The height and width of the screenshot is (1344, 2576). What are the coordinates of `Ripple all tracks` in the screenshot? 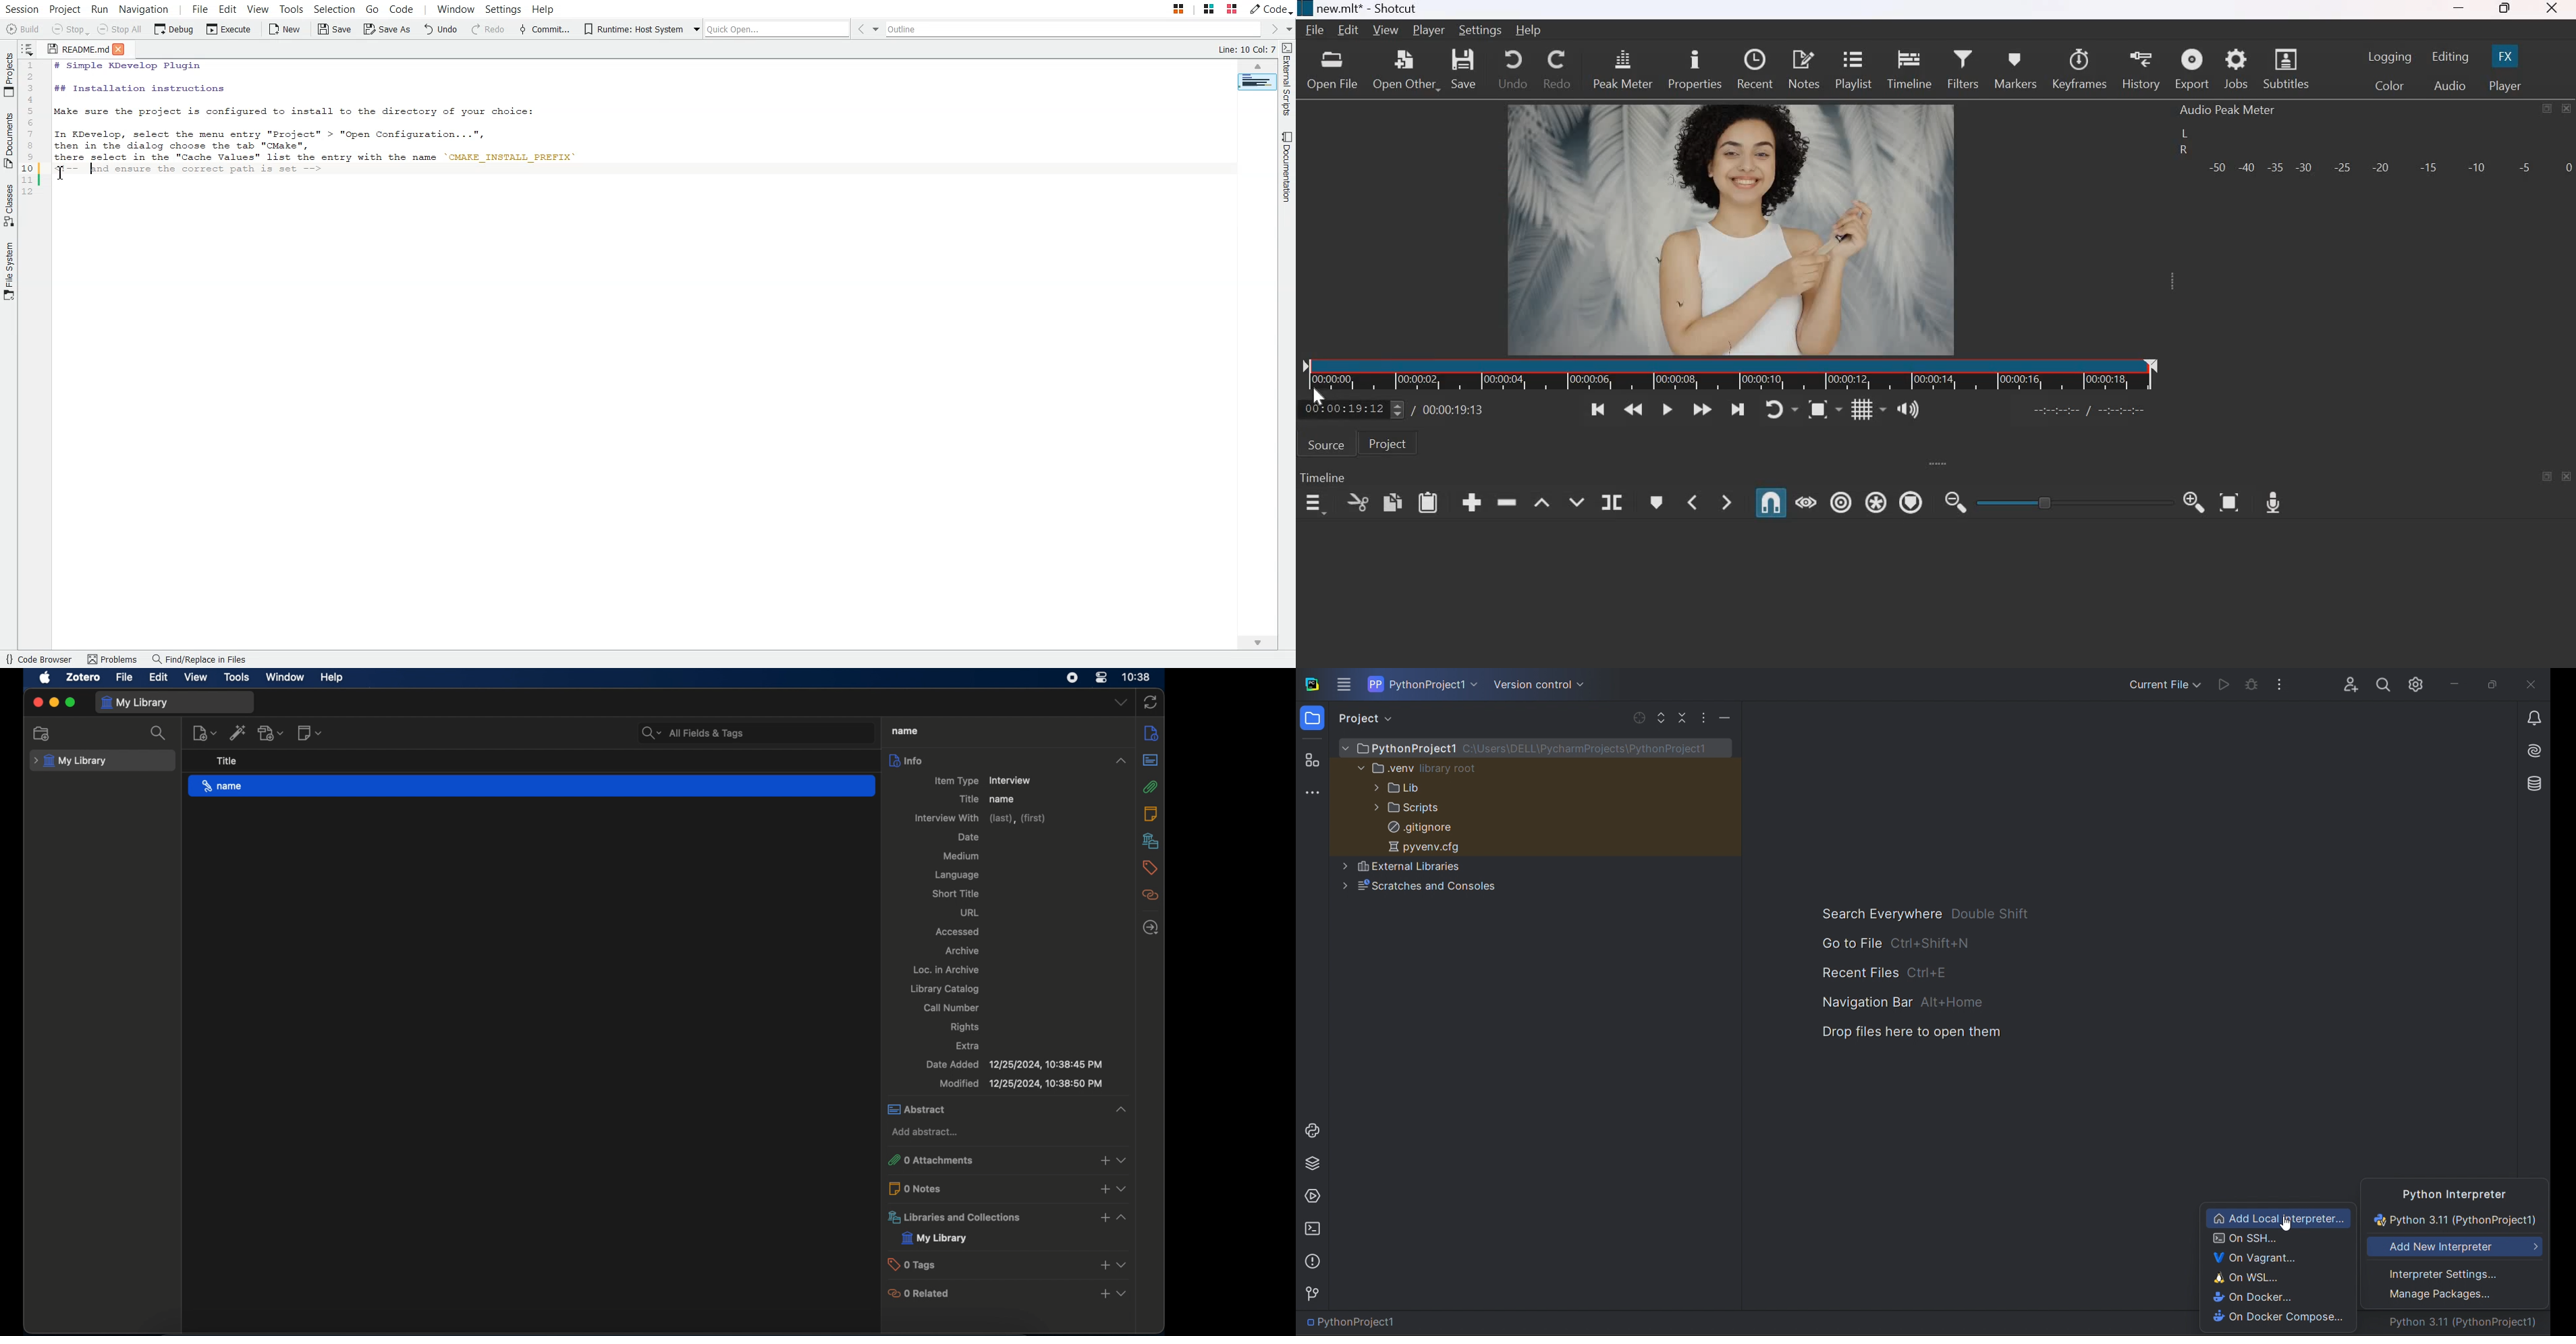 It's located at (1873, 501).